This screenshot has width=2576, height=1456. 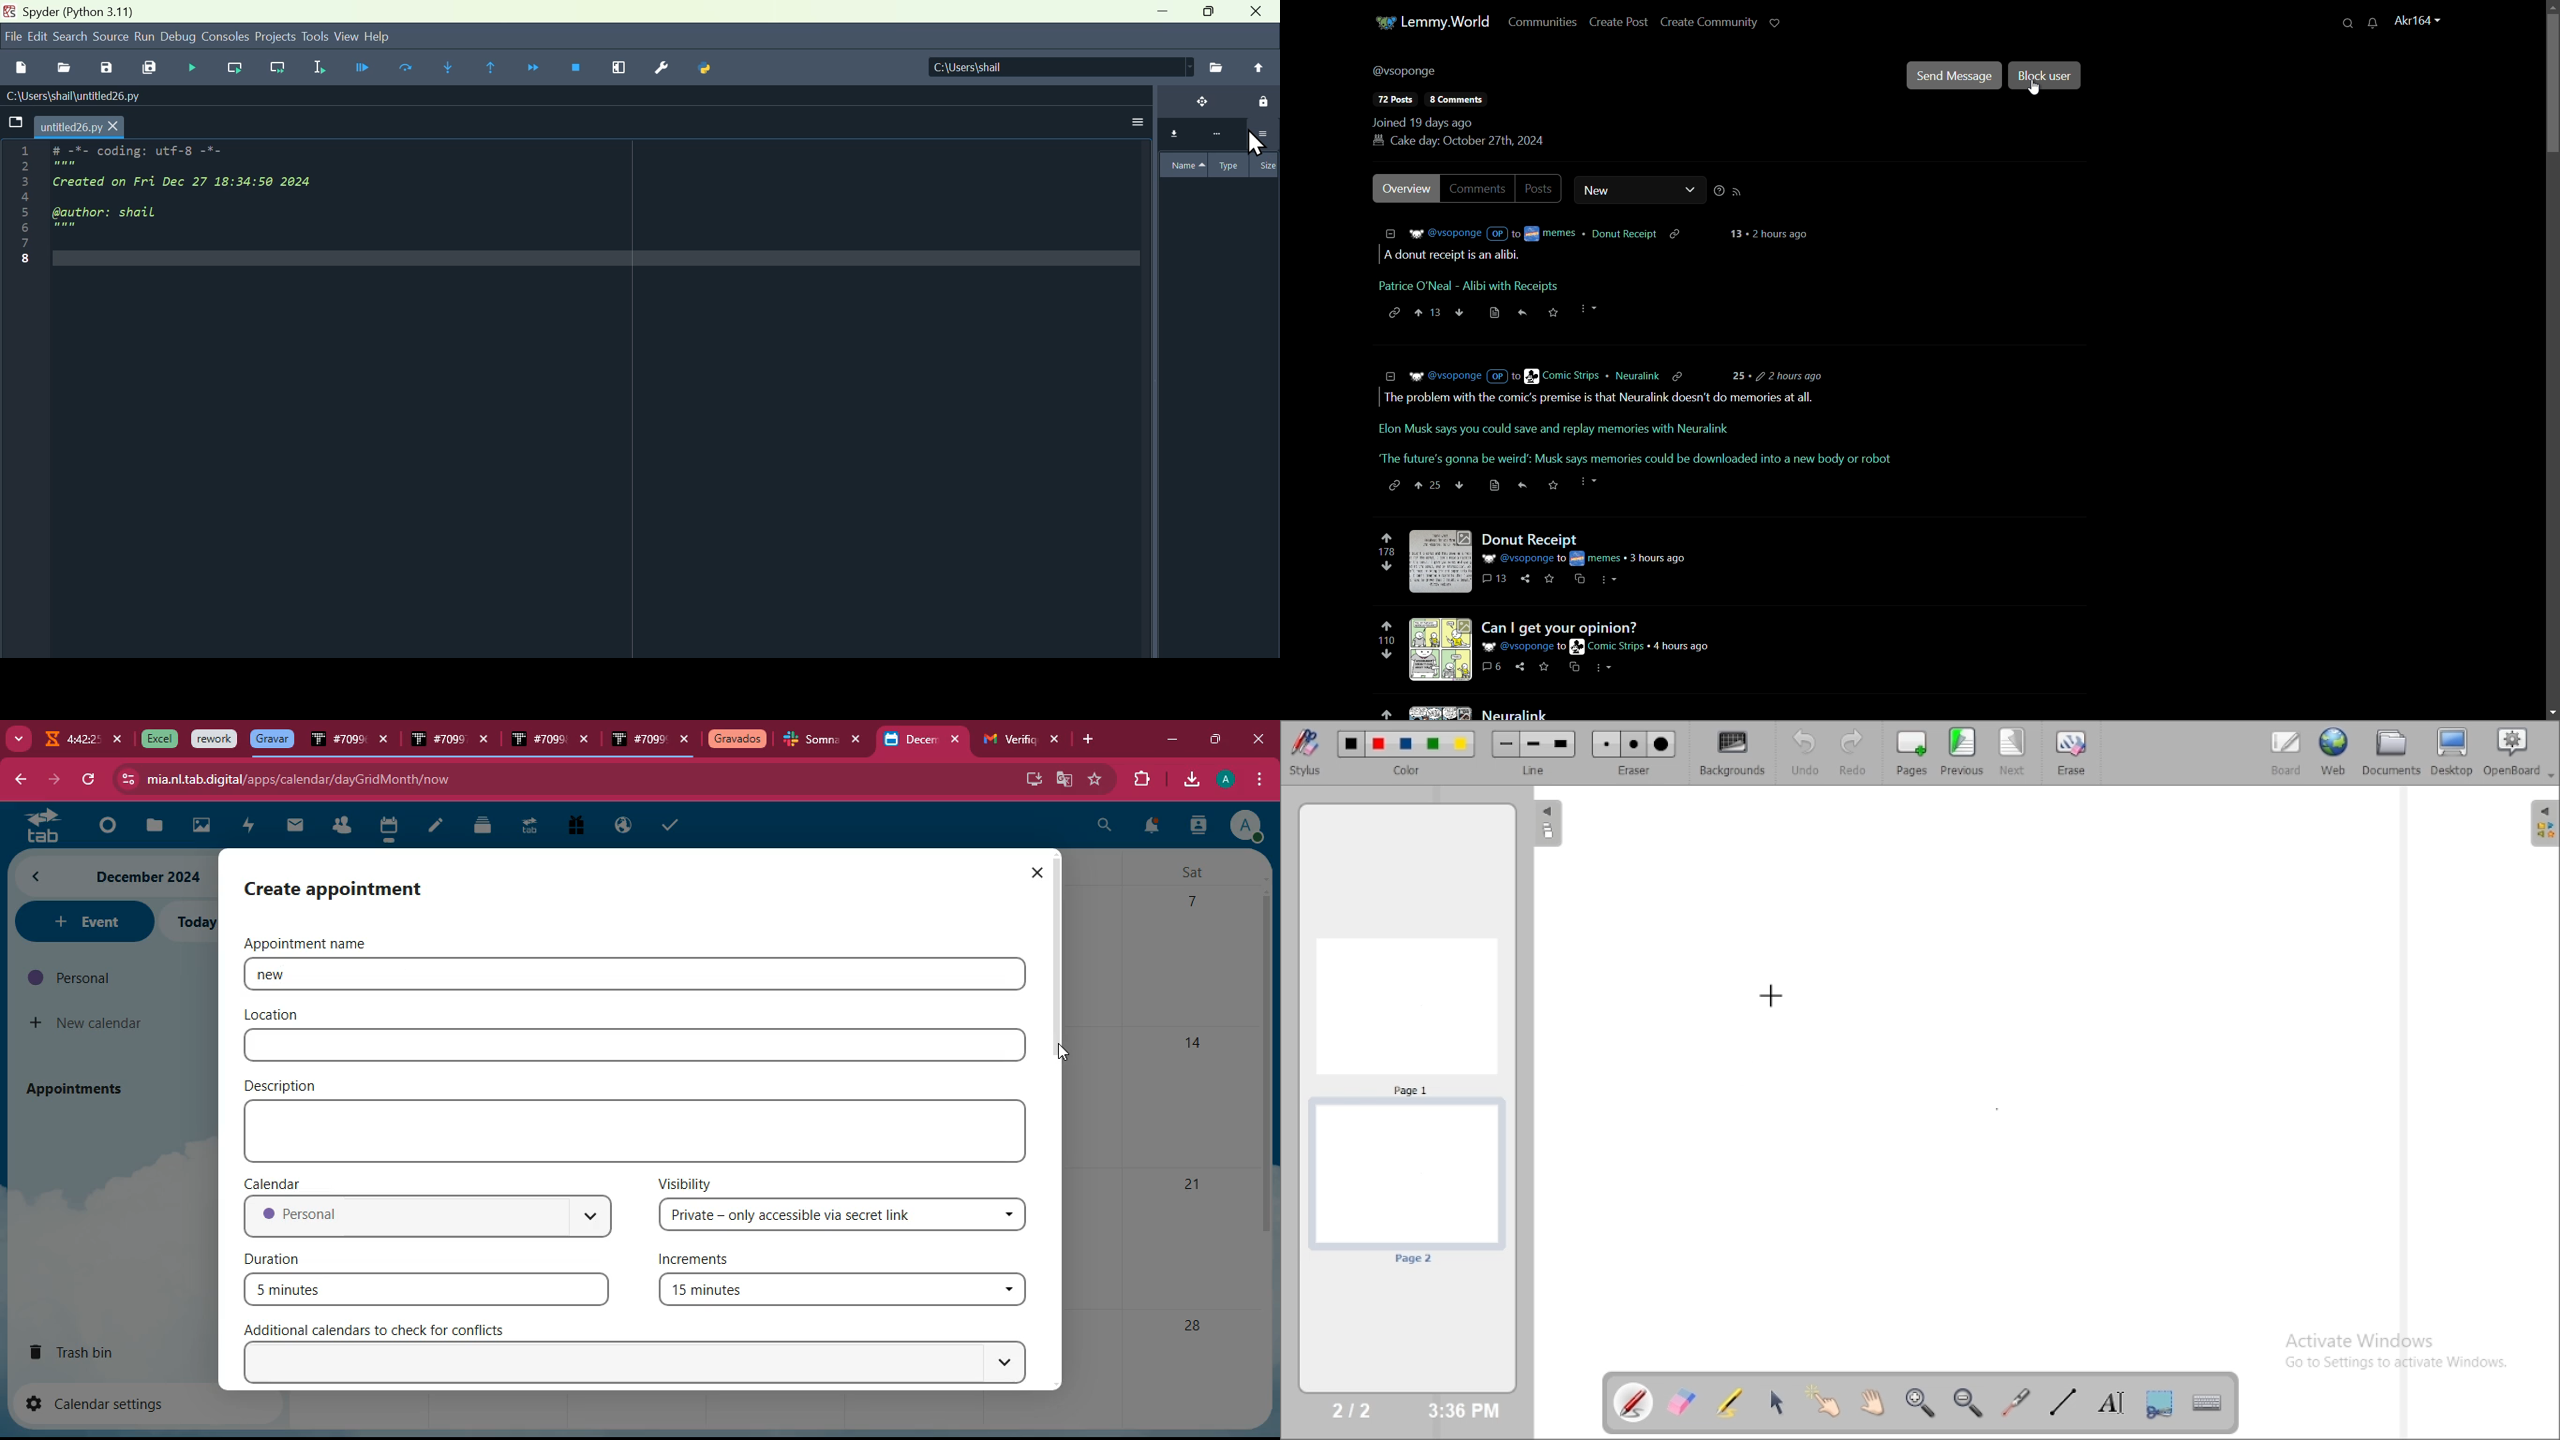 I want to click on communities, so click(x=1543, y=23).